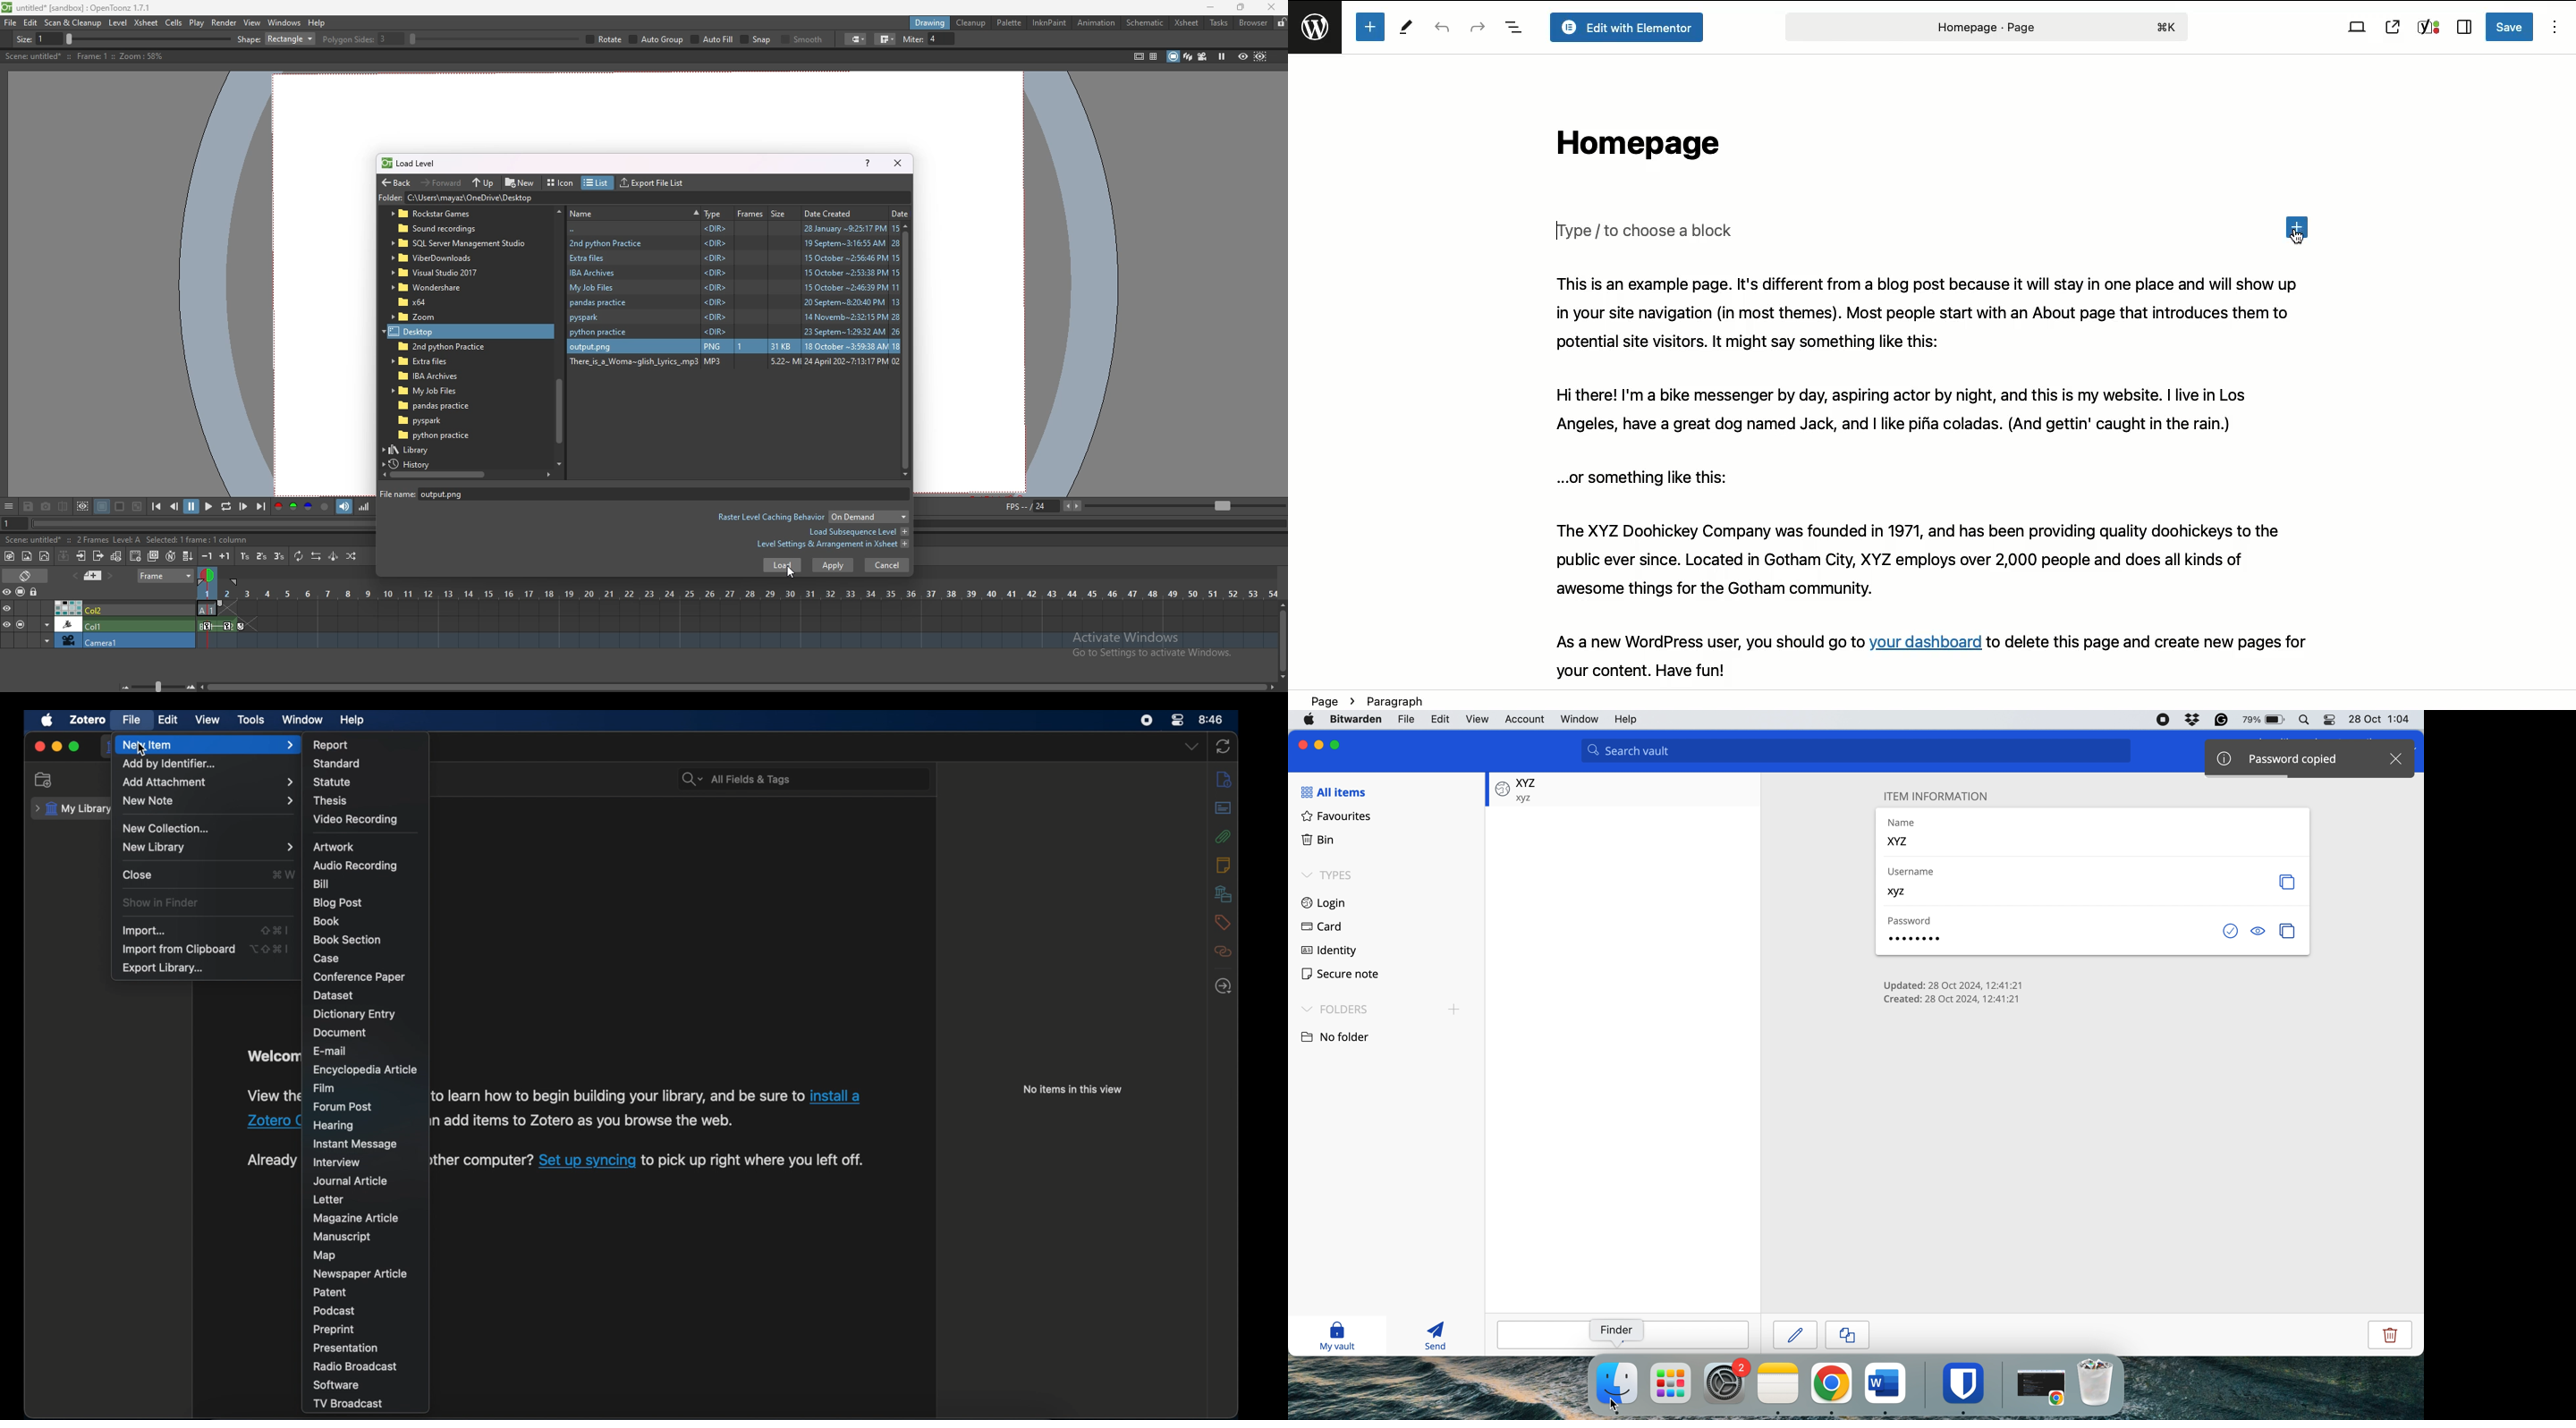  Describe the element at coordinates (1939, 561) in the screenshot. I see `The XYZ Doohickey Company was founded in 1971, and has been providing quality doohickeys to the
public ever since. Located in Gotham City, XYZ employs over 2,000 people and does all kinds of
awesome things for the Gotham community.` at that location.